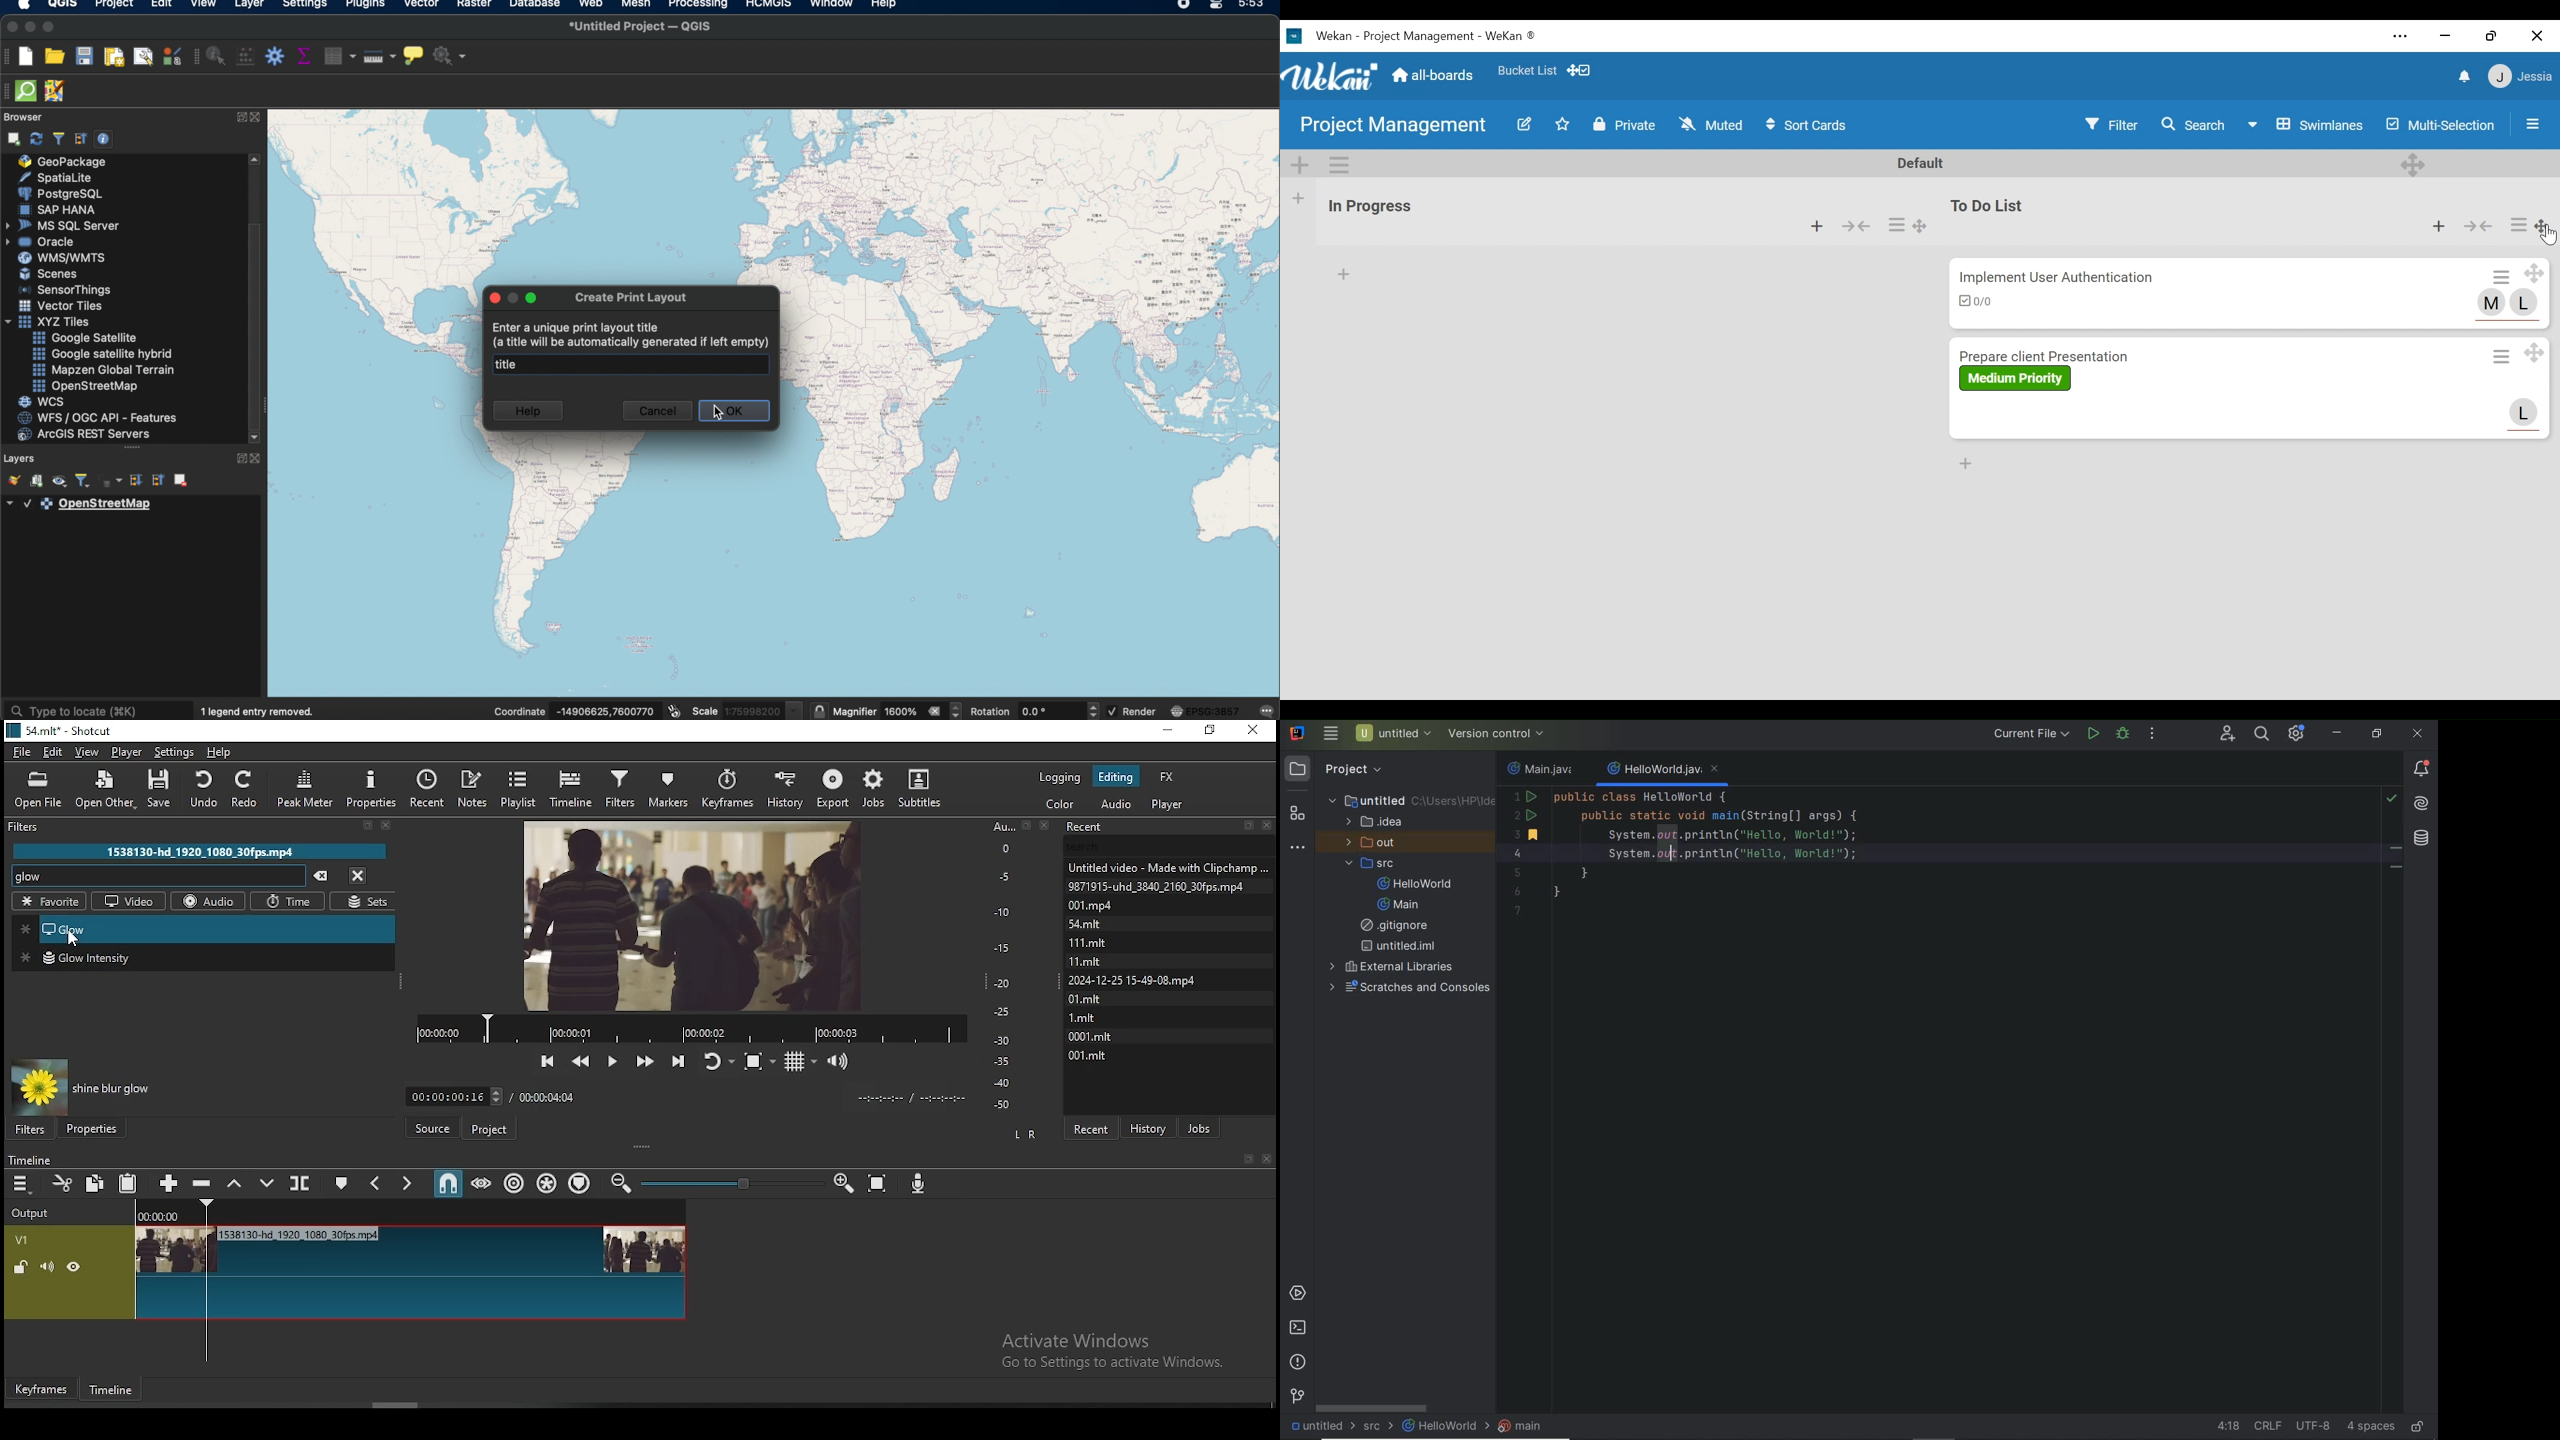  What do you see at coordinates (2228, 736) in the screenshot?
I see `code with me` at bounding box center [2228, 736].